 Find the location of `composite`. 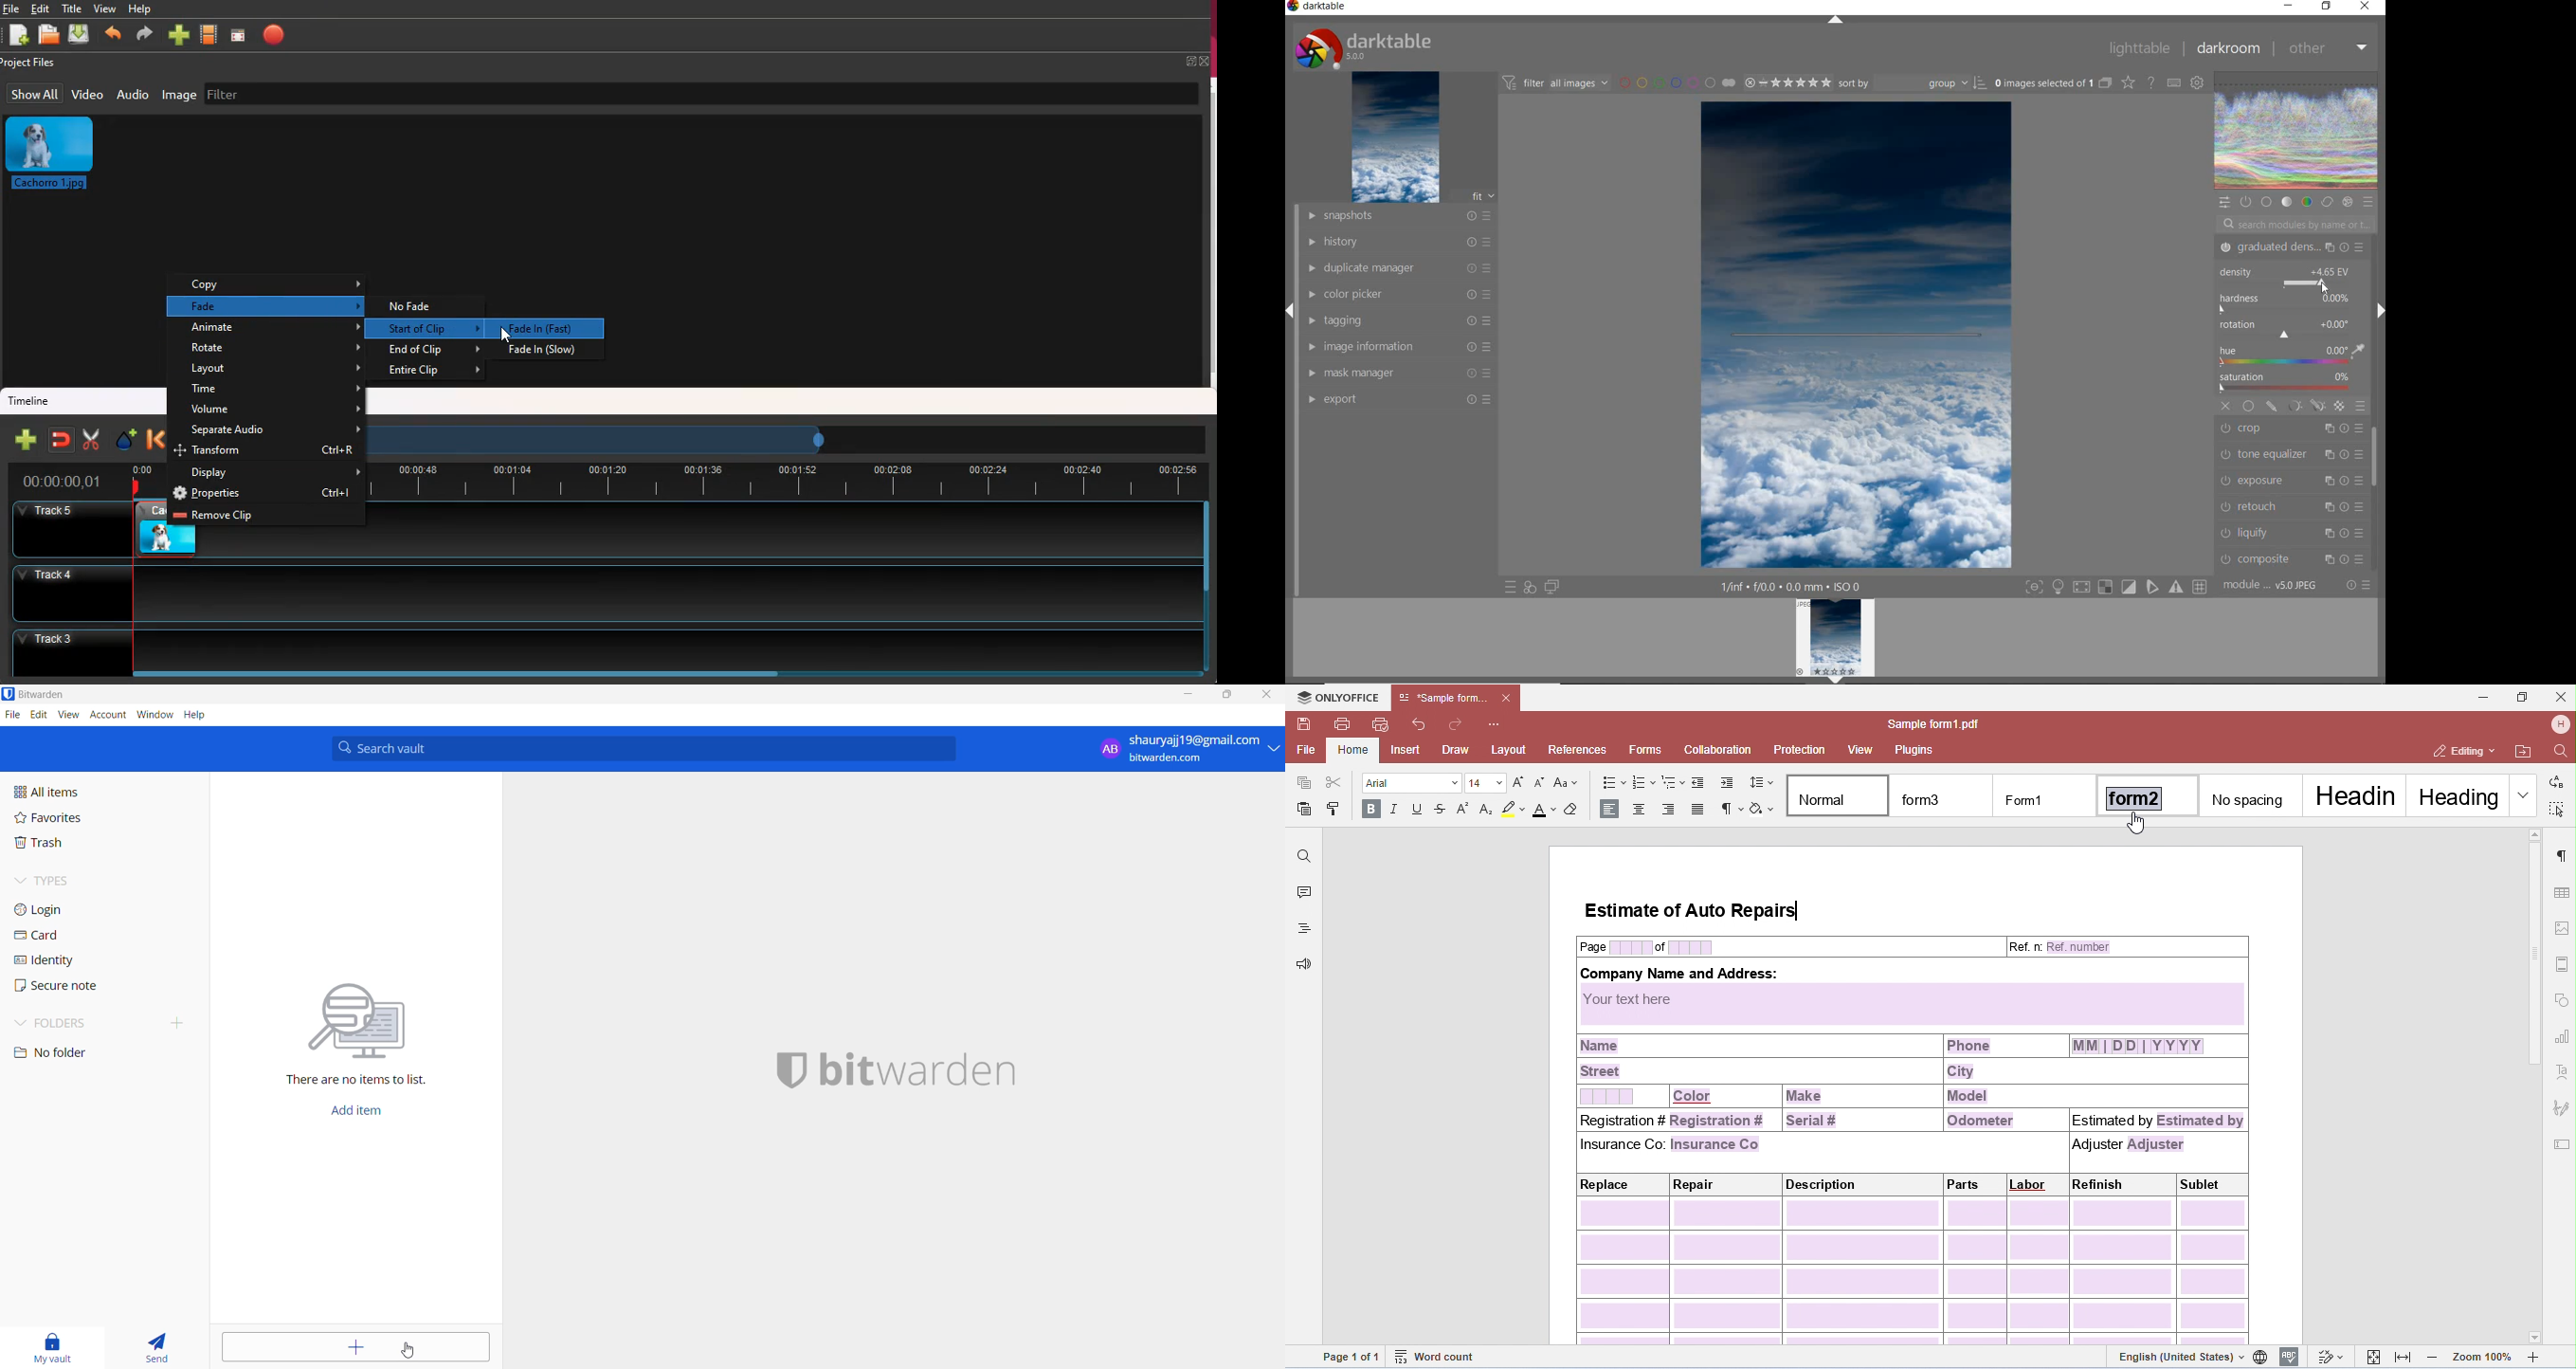

composite is located at coordinates (2293, 559).